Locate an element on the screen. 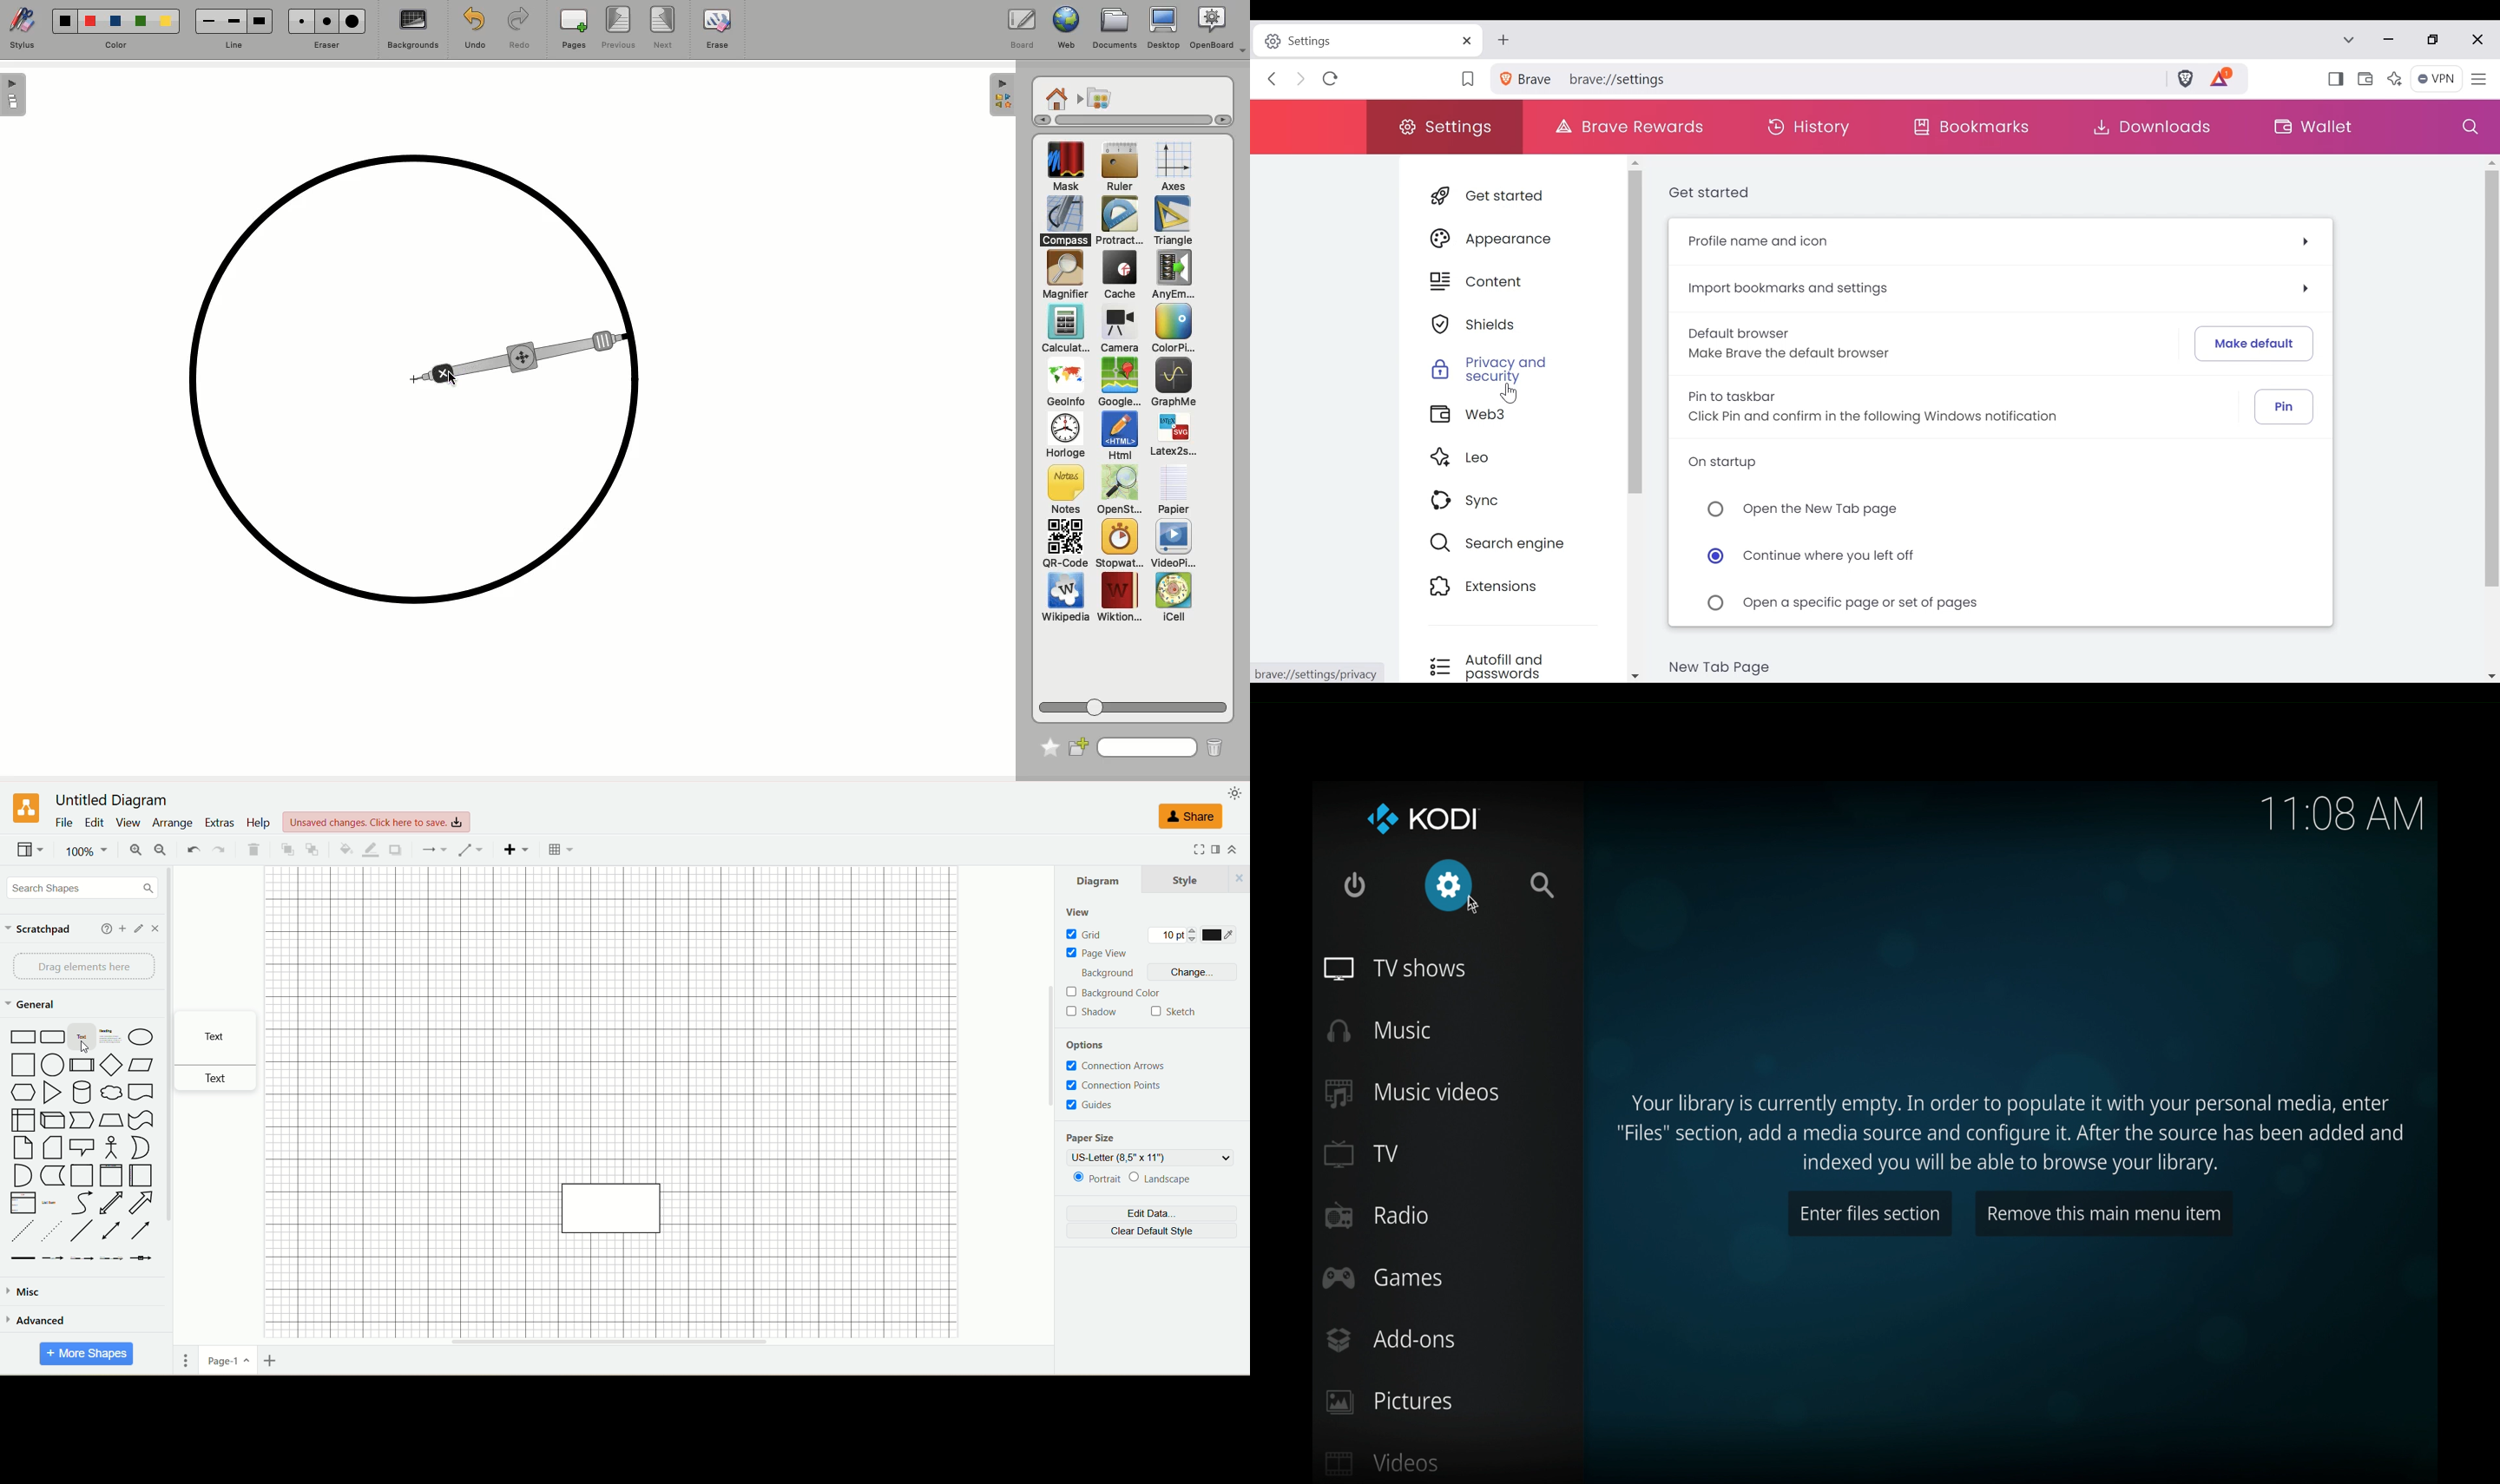 This screenshot has height=1484, width=2520. Web3 is located at coordinates (1507, 417).